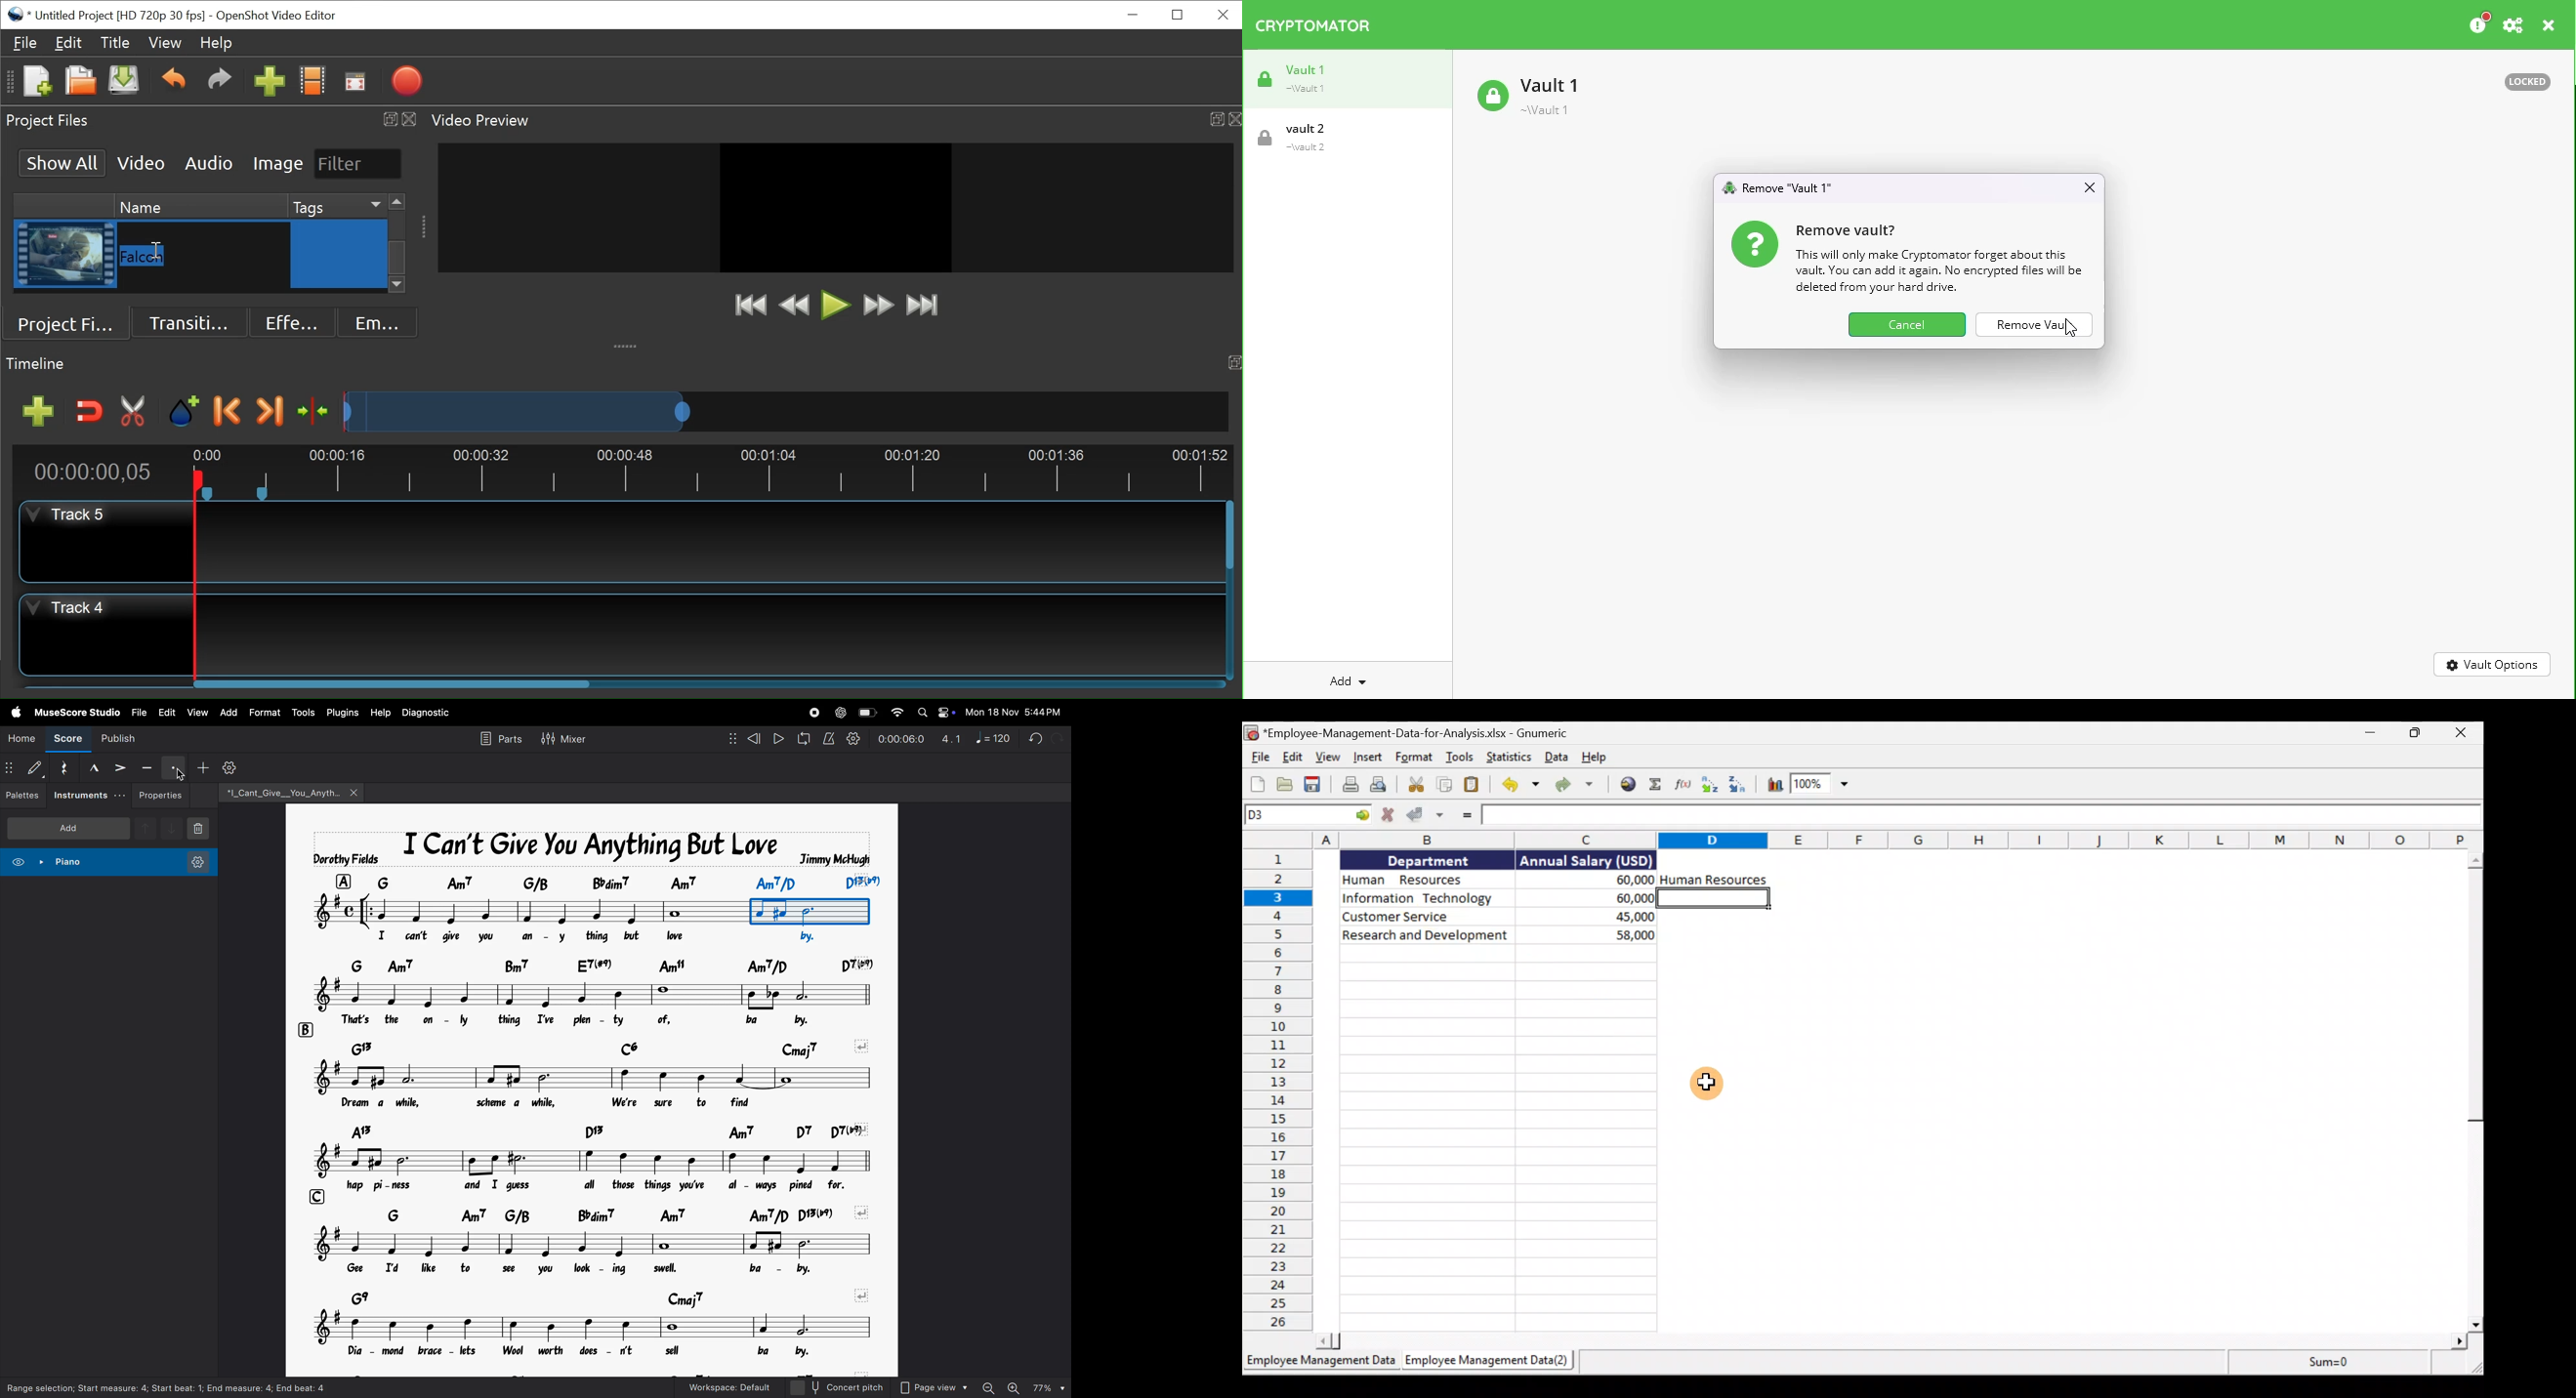 Image resolution: width=2576 pixels, height=1400 pixels. Describe the element at coordinates (1467, 817) in the screenshot. I see `Enter Formula` at that location.